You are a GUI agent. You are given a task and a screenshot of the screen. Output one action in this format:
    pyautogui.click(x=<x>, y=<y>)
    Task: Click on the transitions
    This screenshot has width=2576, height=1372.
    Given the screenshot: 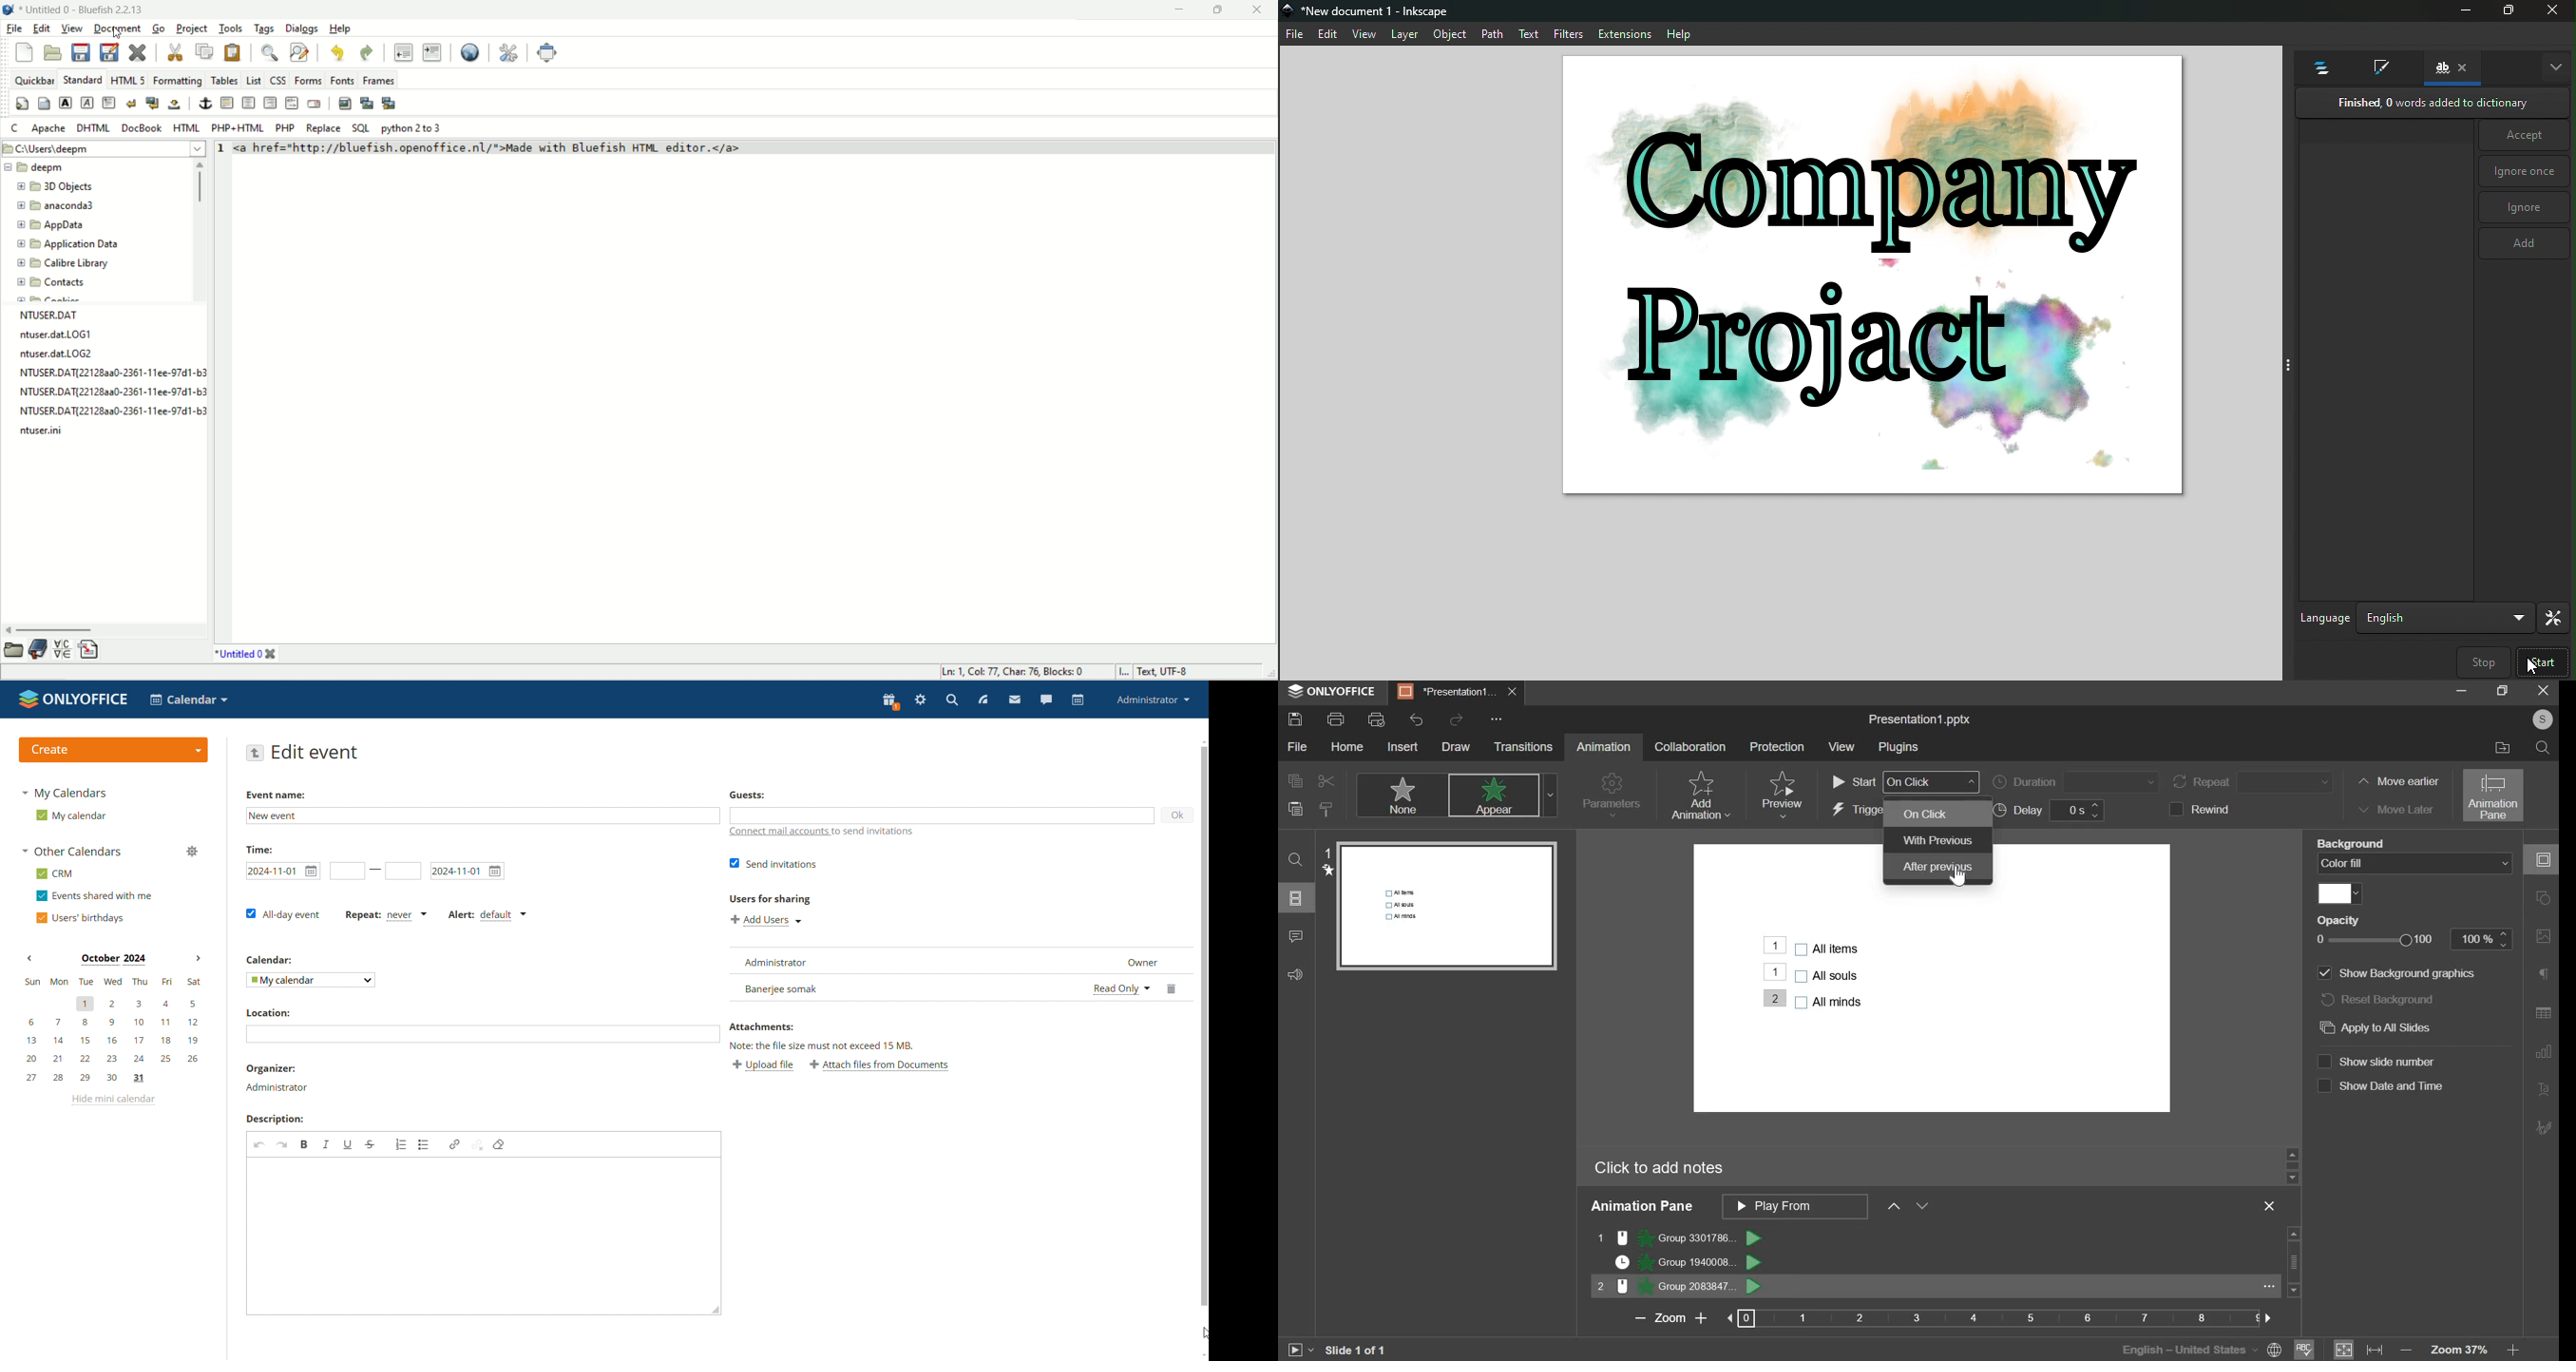 What is the action you would take?
    pyautogui.click(x=1523, y=746)
    